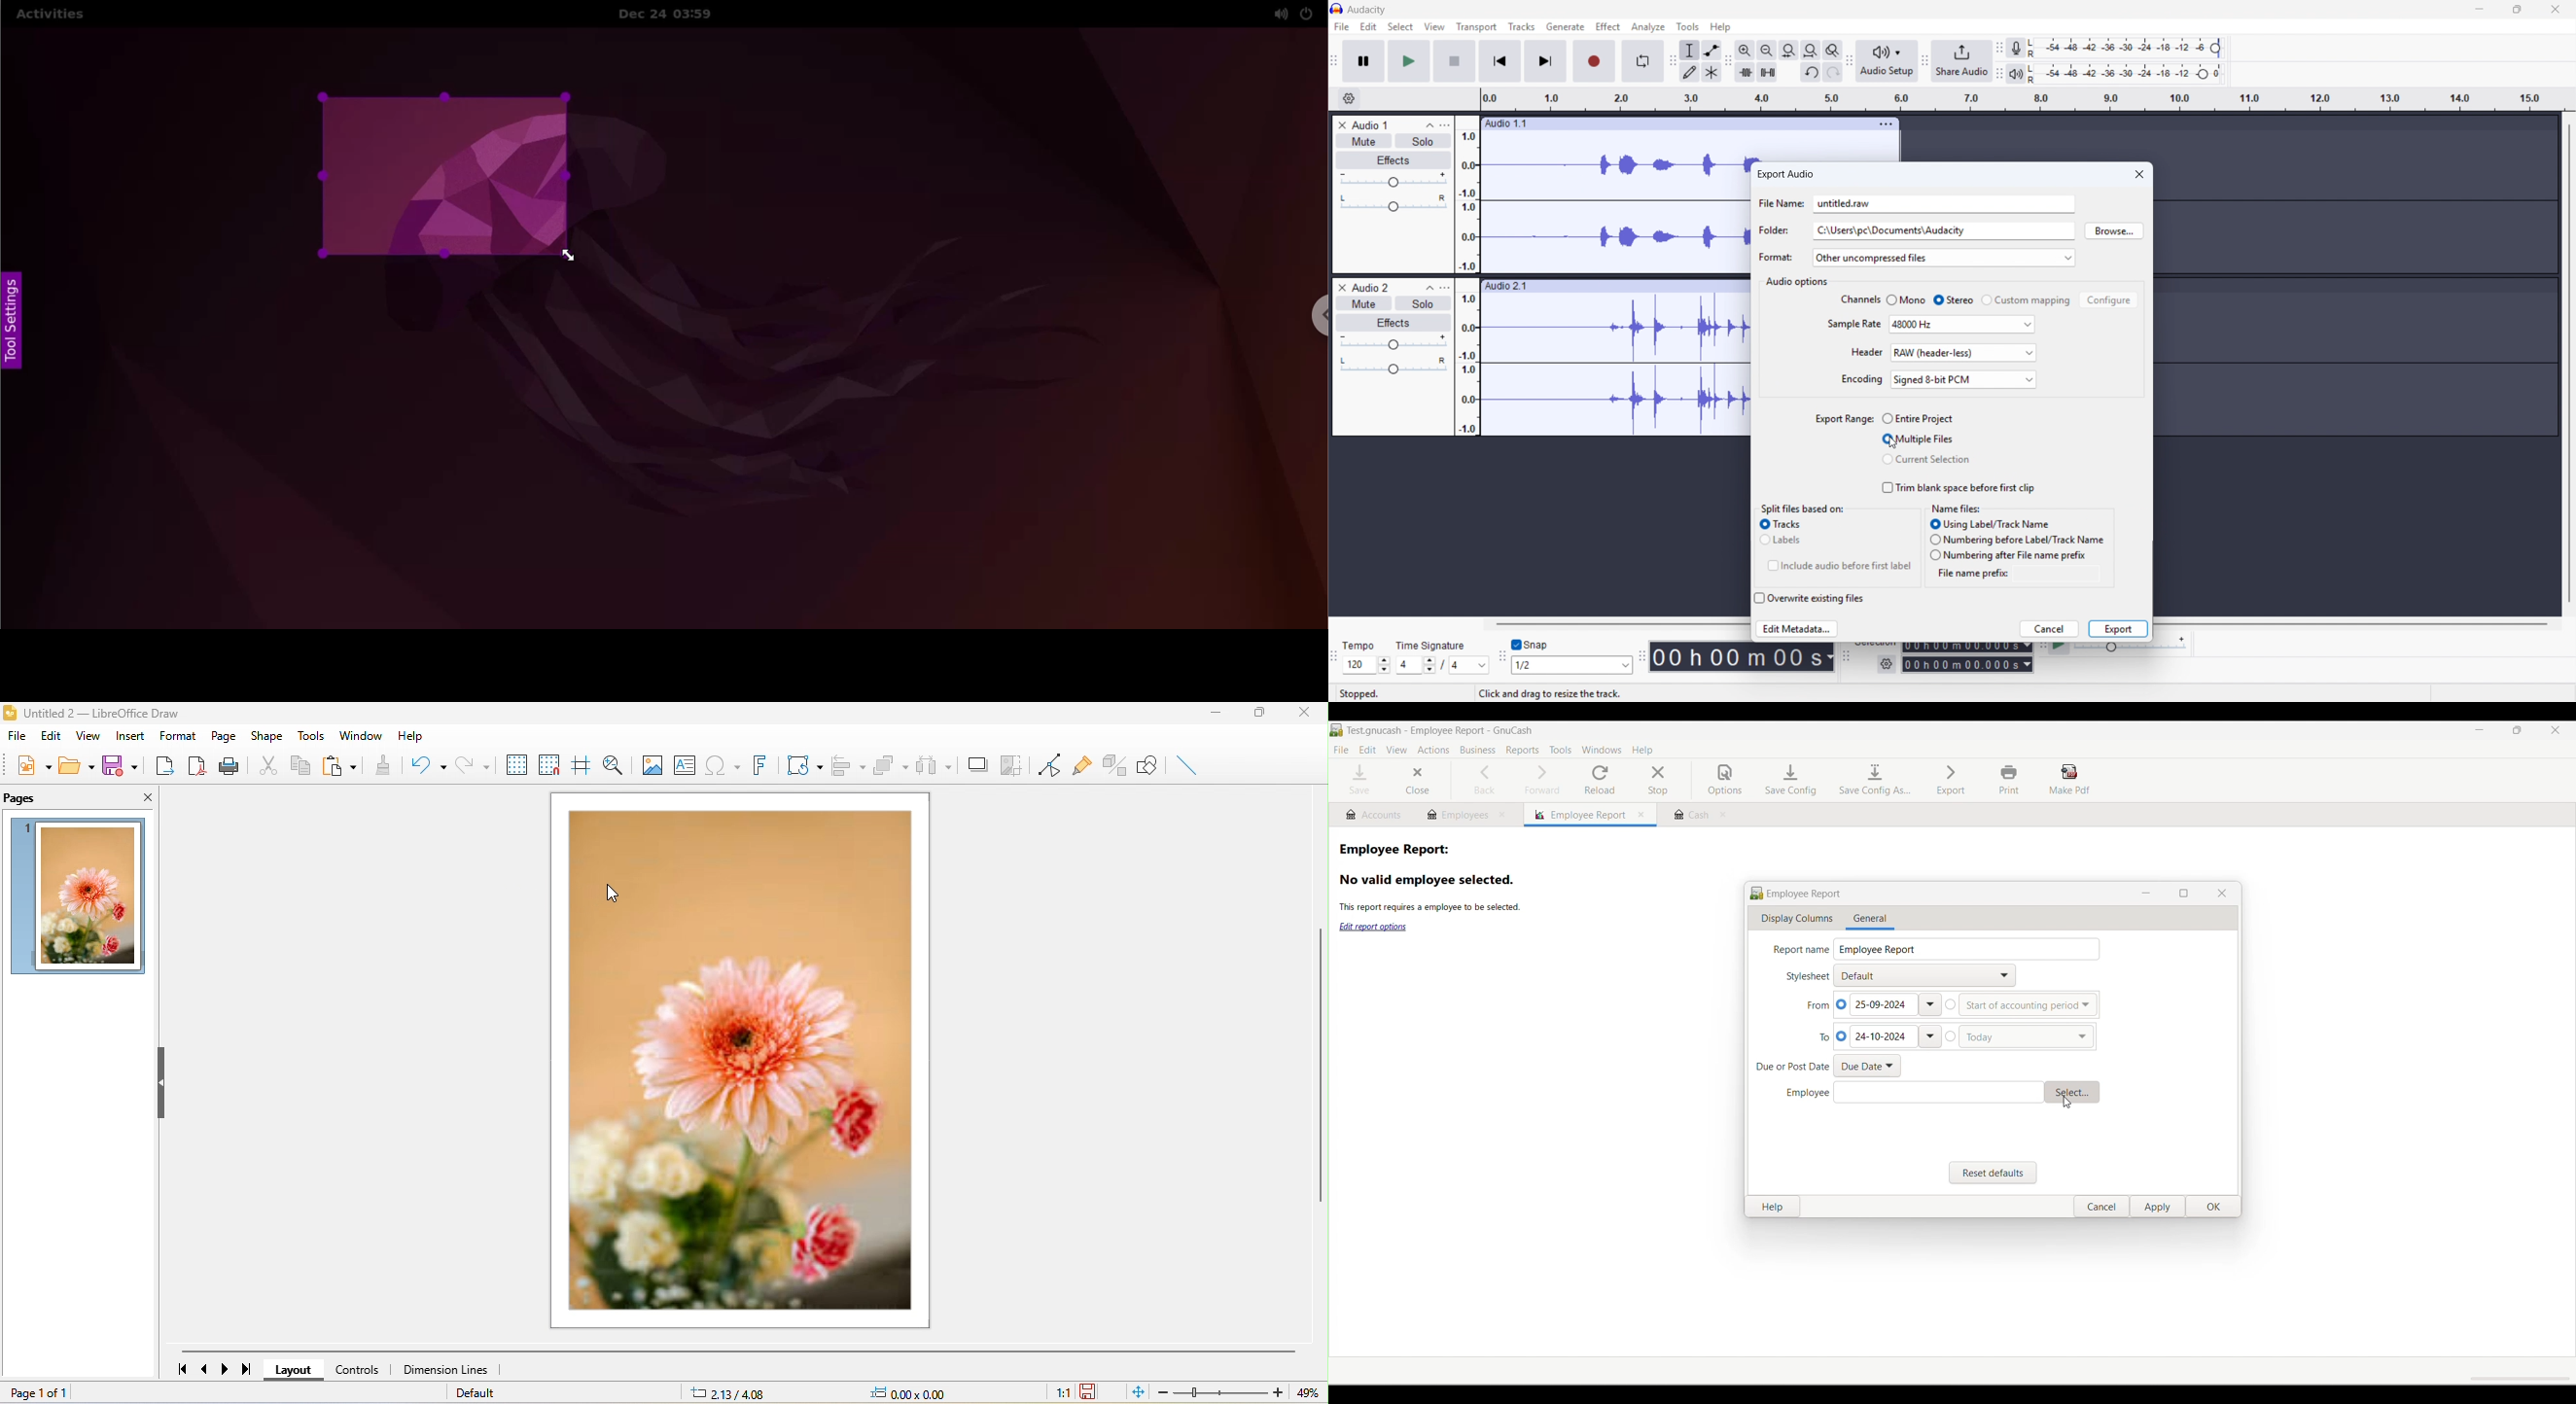 The image size is (2576, 1428). Describe the element at coordinates (1845, 419) in the screenshot. I see `export range` at that location.